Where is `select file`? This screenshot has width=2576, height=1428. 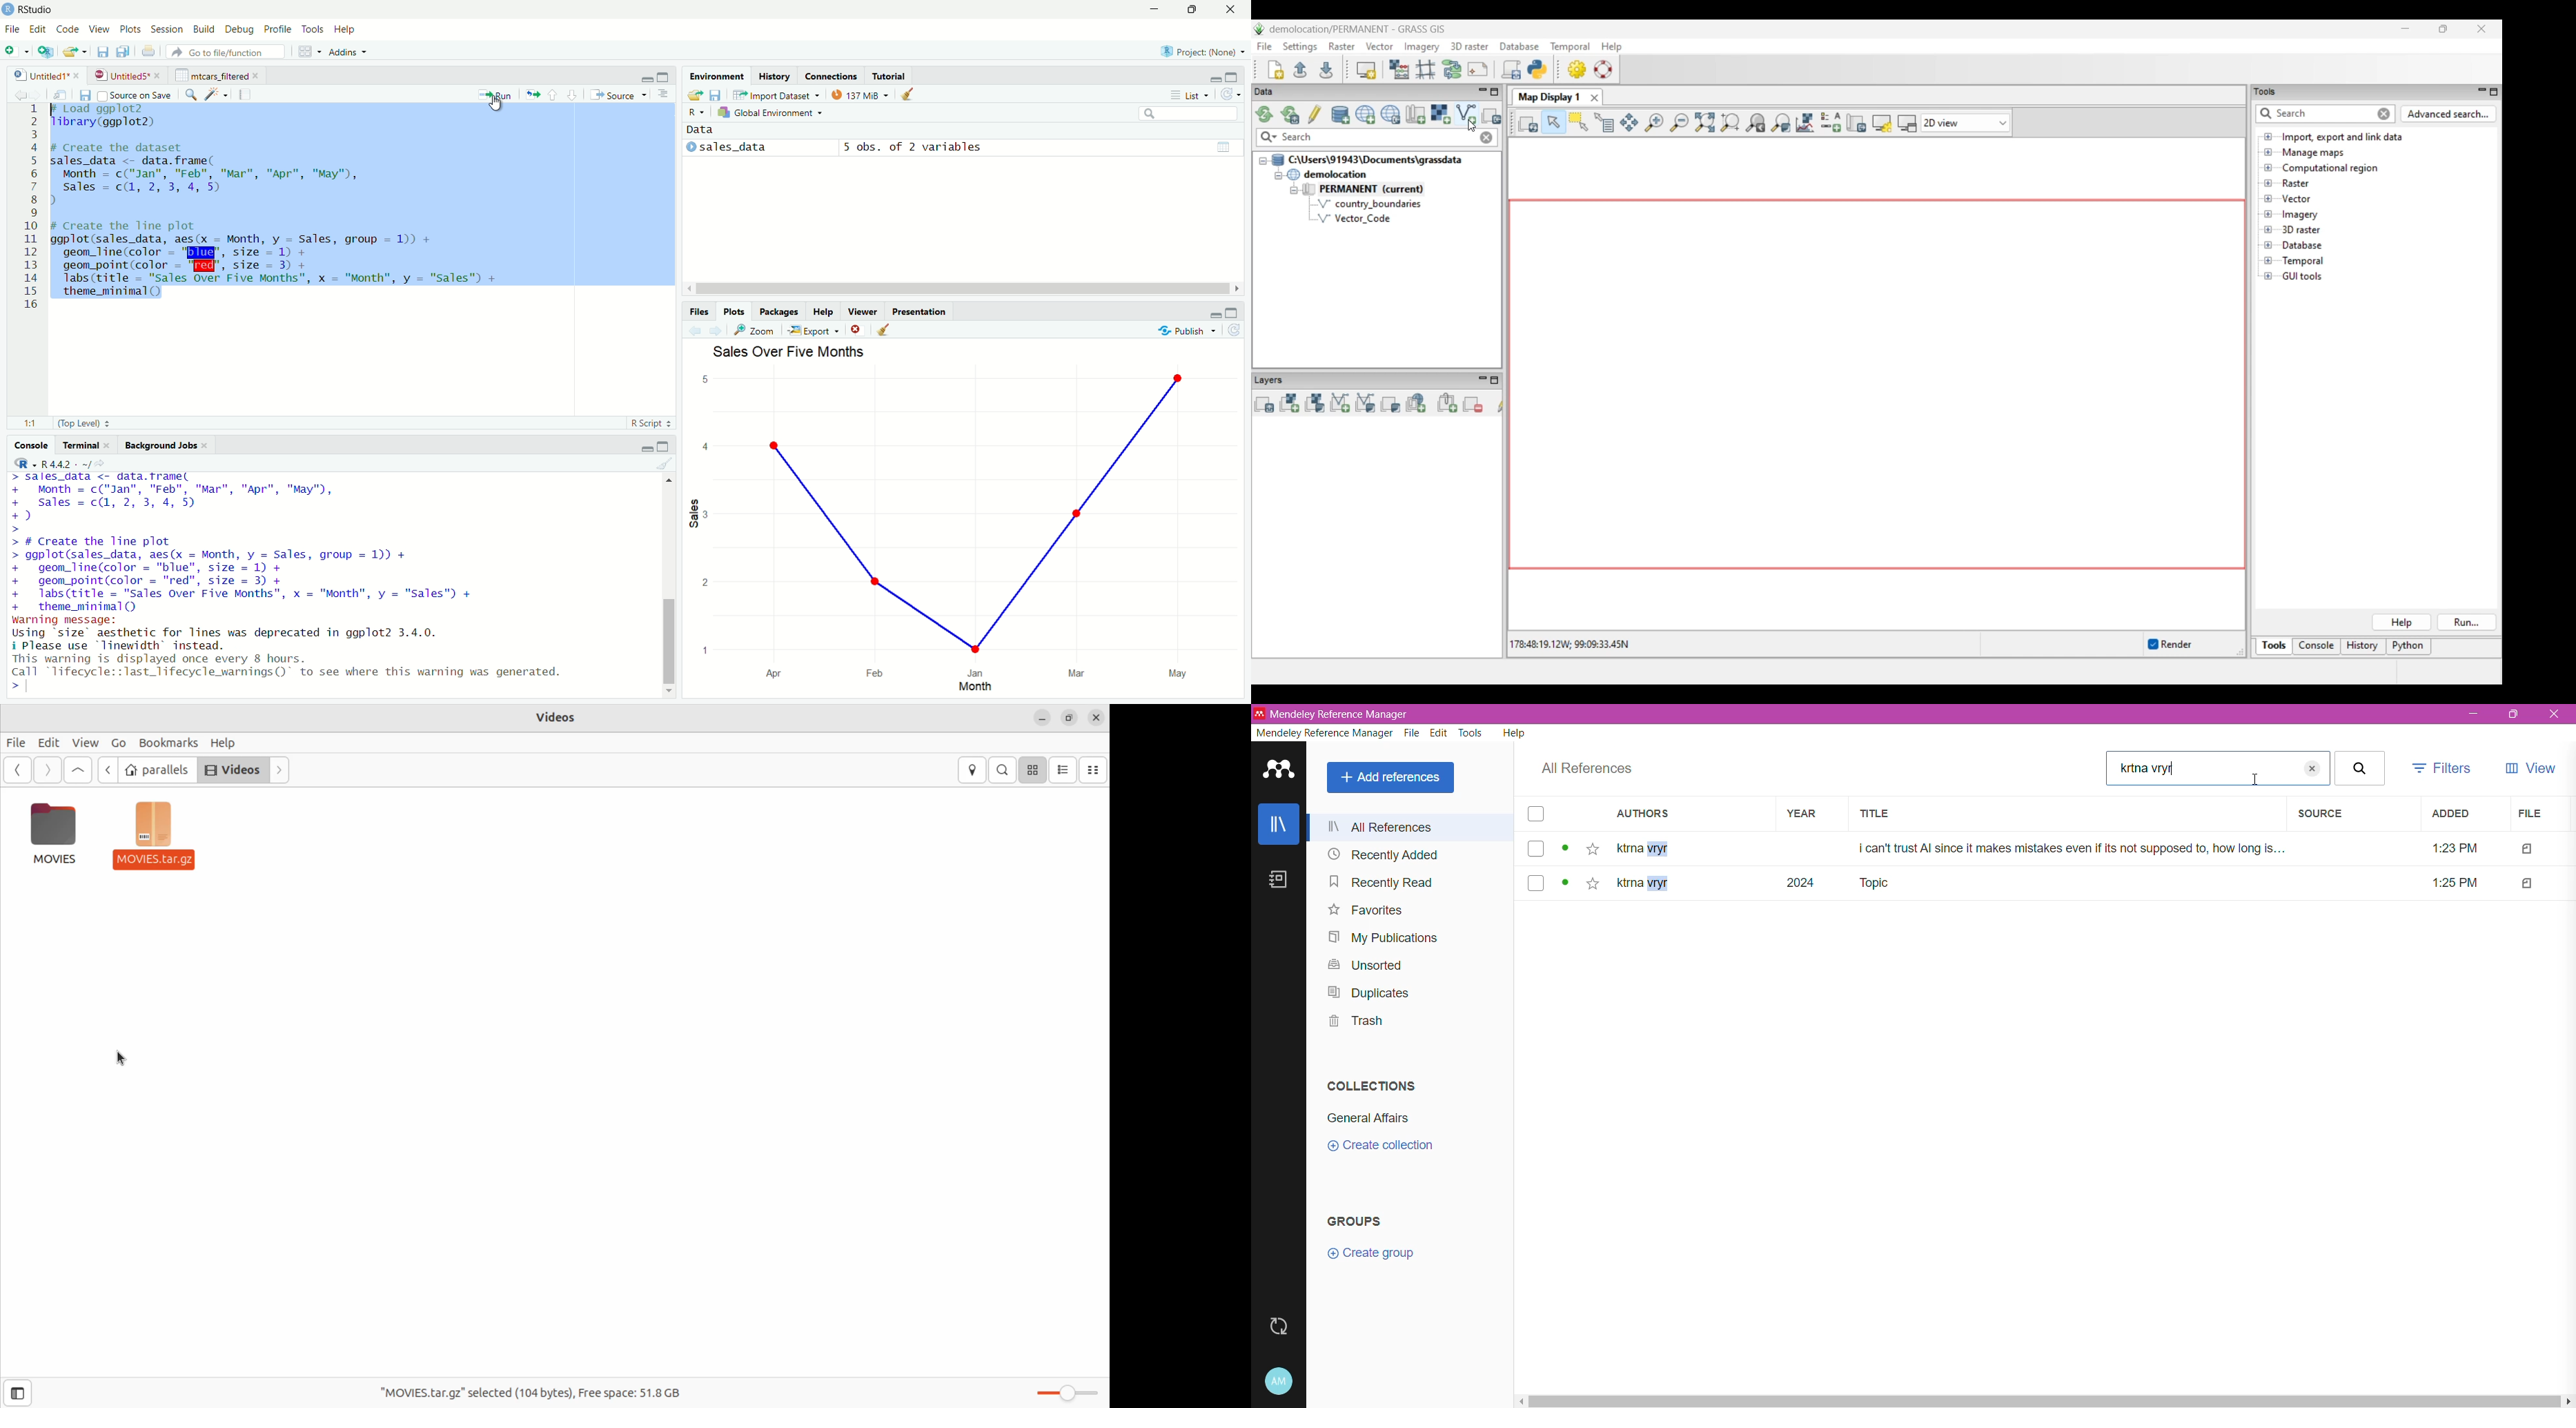 select file is located at coordinates (1533, 850).